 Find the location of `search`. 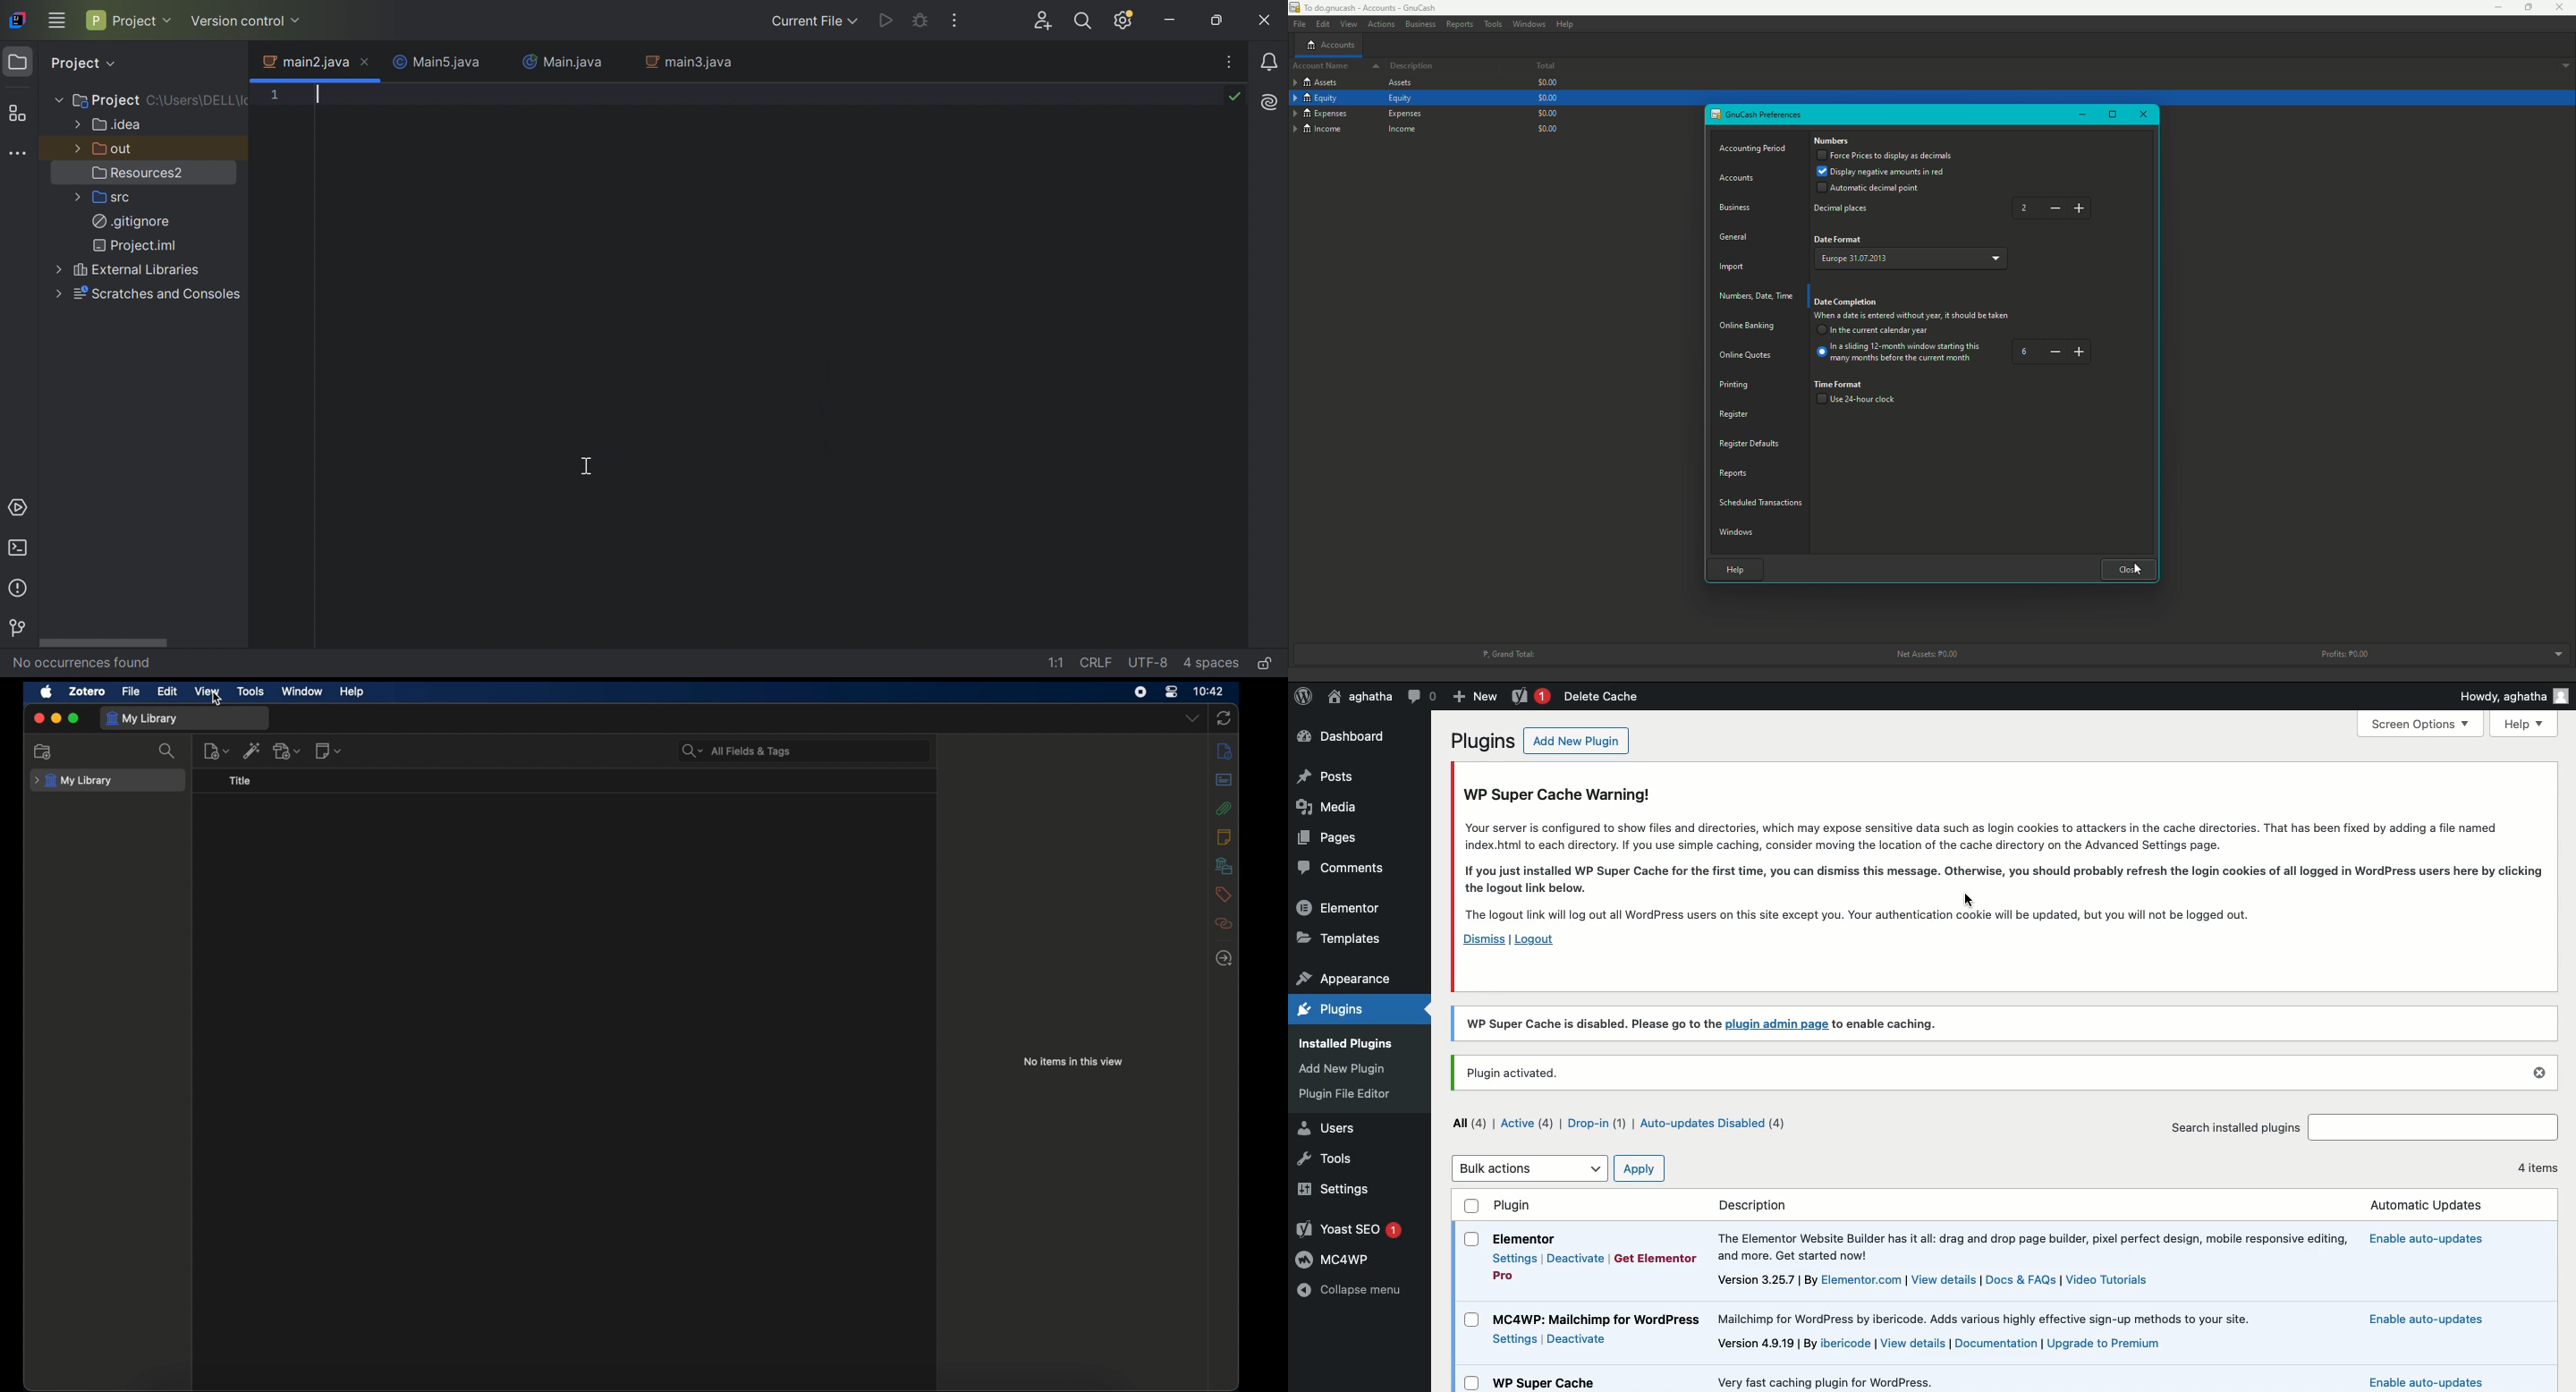

search is located at coordinates (168, 751).